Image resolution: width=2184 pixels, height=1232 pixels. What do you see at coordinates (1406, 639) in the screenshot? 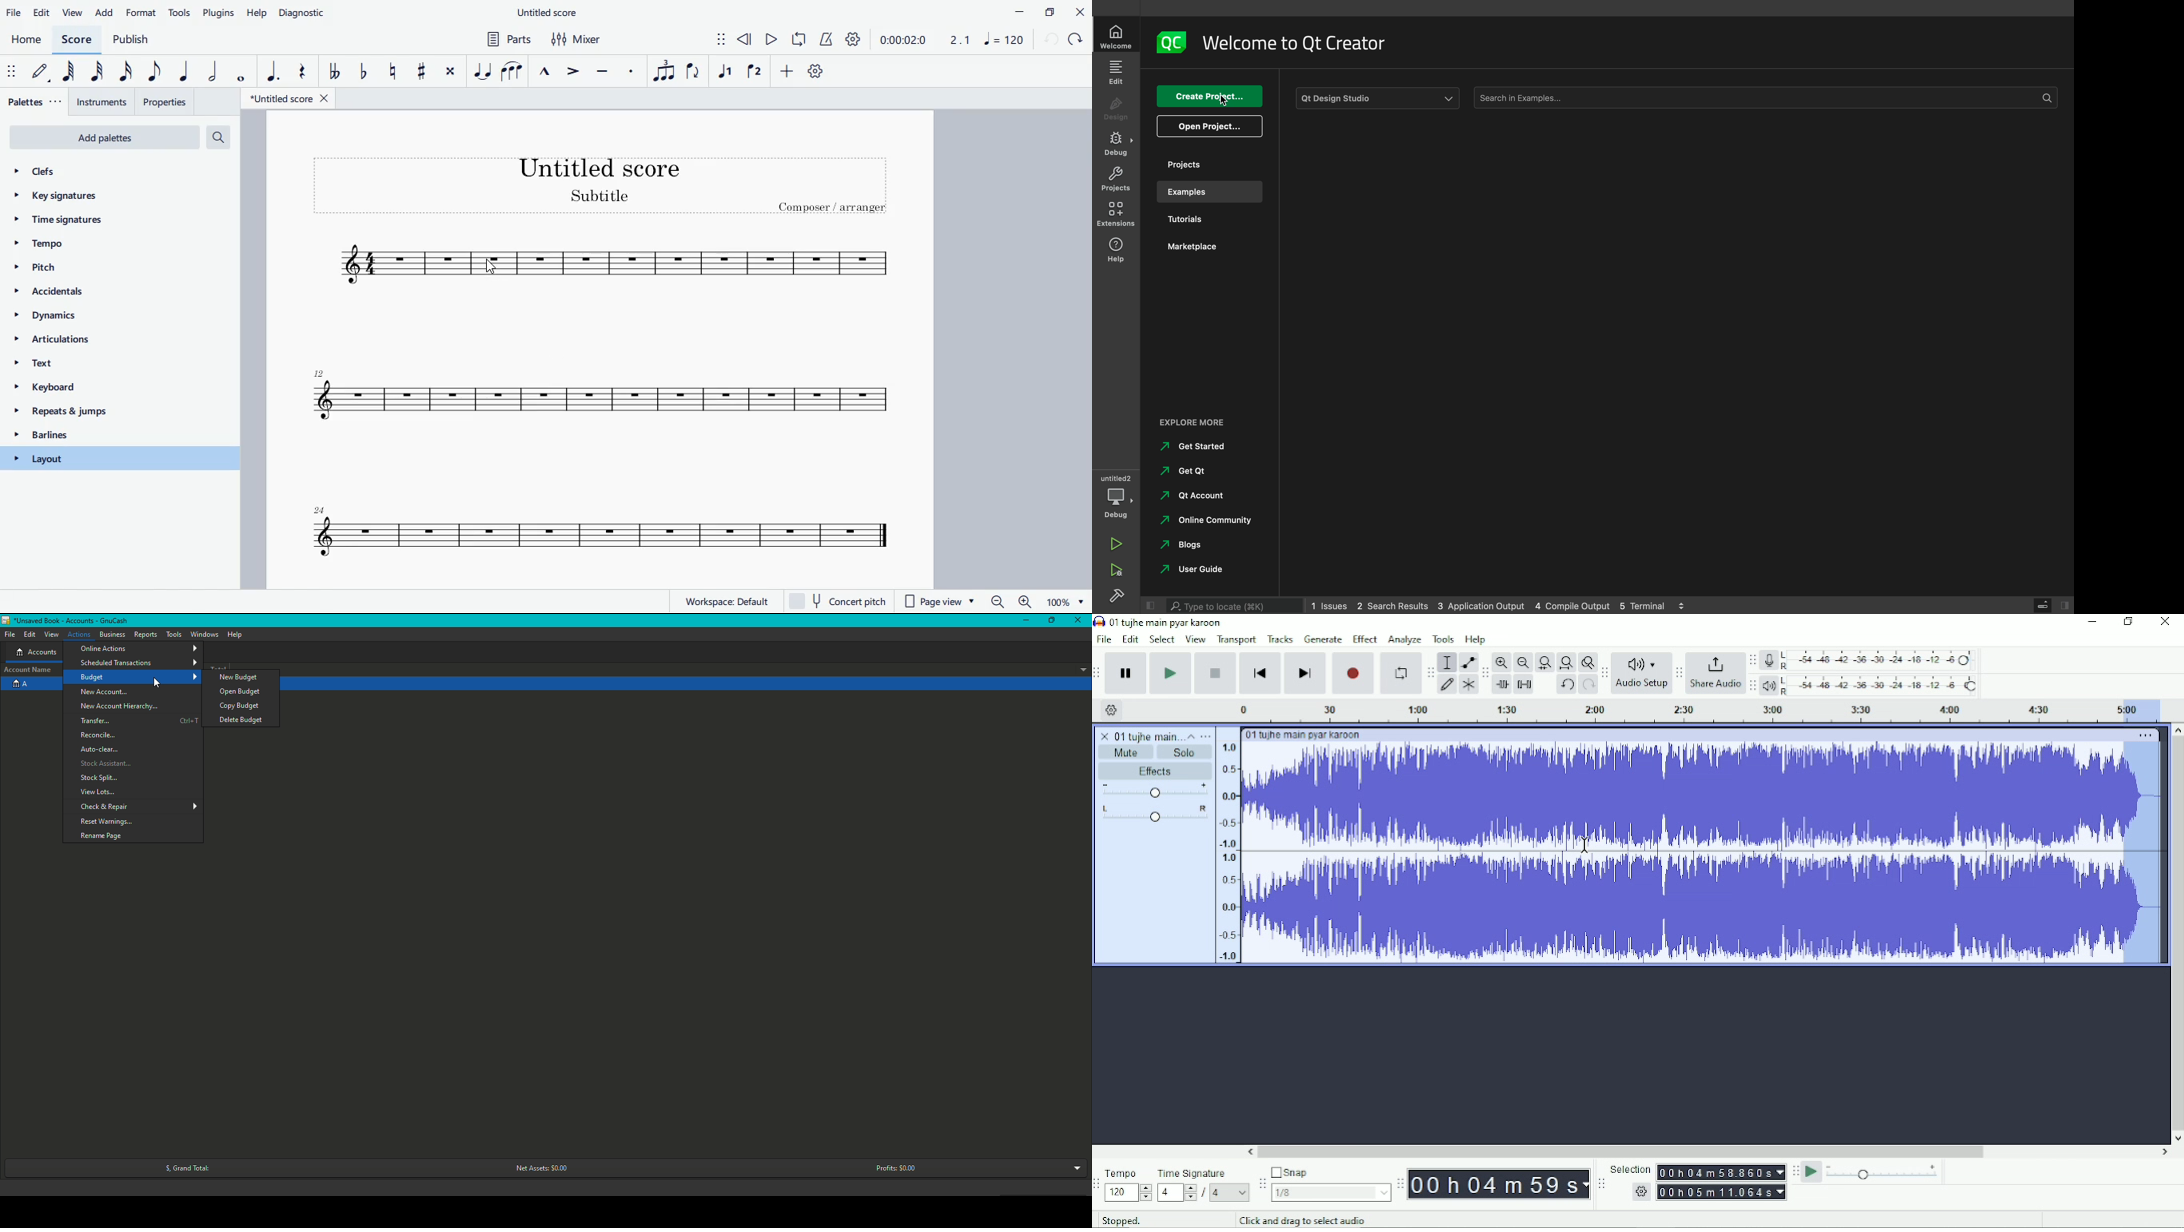
I see `Analyze` at bounding box center [1406, 639].